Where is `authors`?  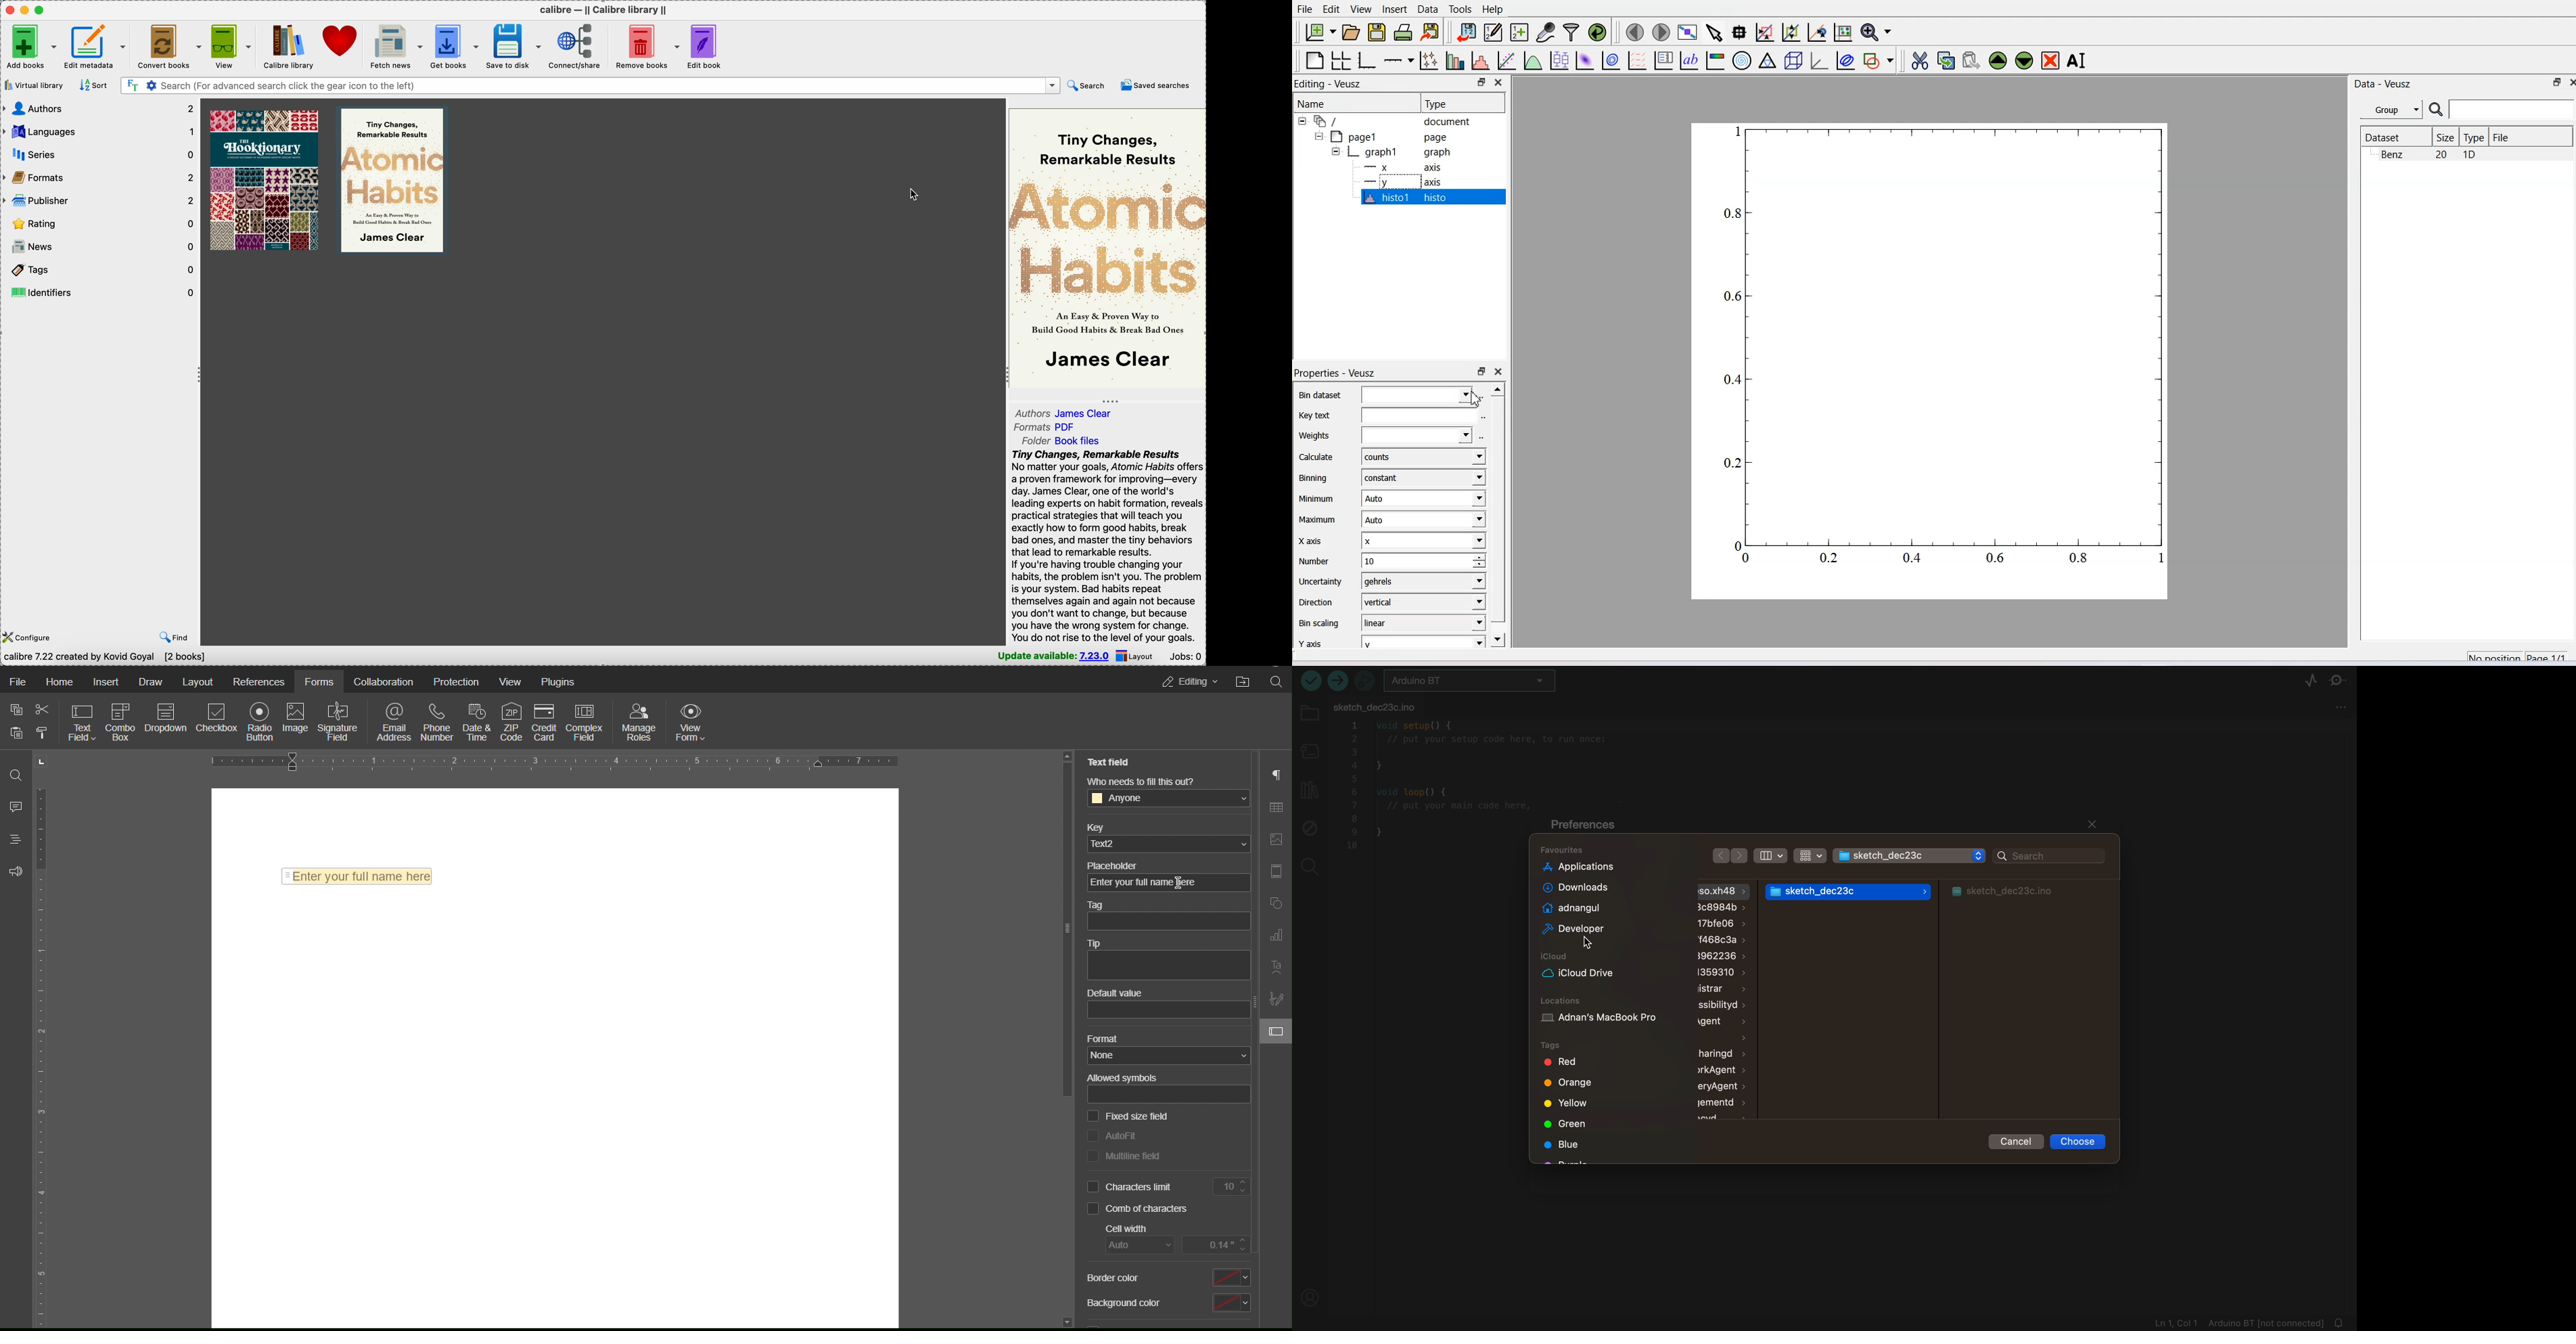 authors is located at coordinates (100, 108).